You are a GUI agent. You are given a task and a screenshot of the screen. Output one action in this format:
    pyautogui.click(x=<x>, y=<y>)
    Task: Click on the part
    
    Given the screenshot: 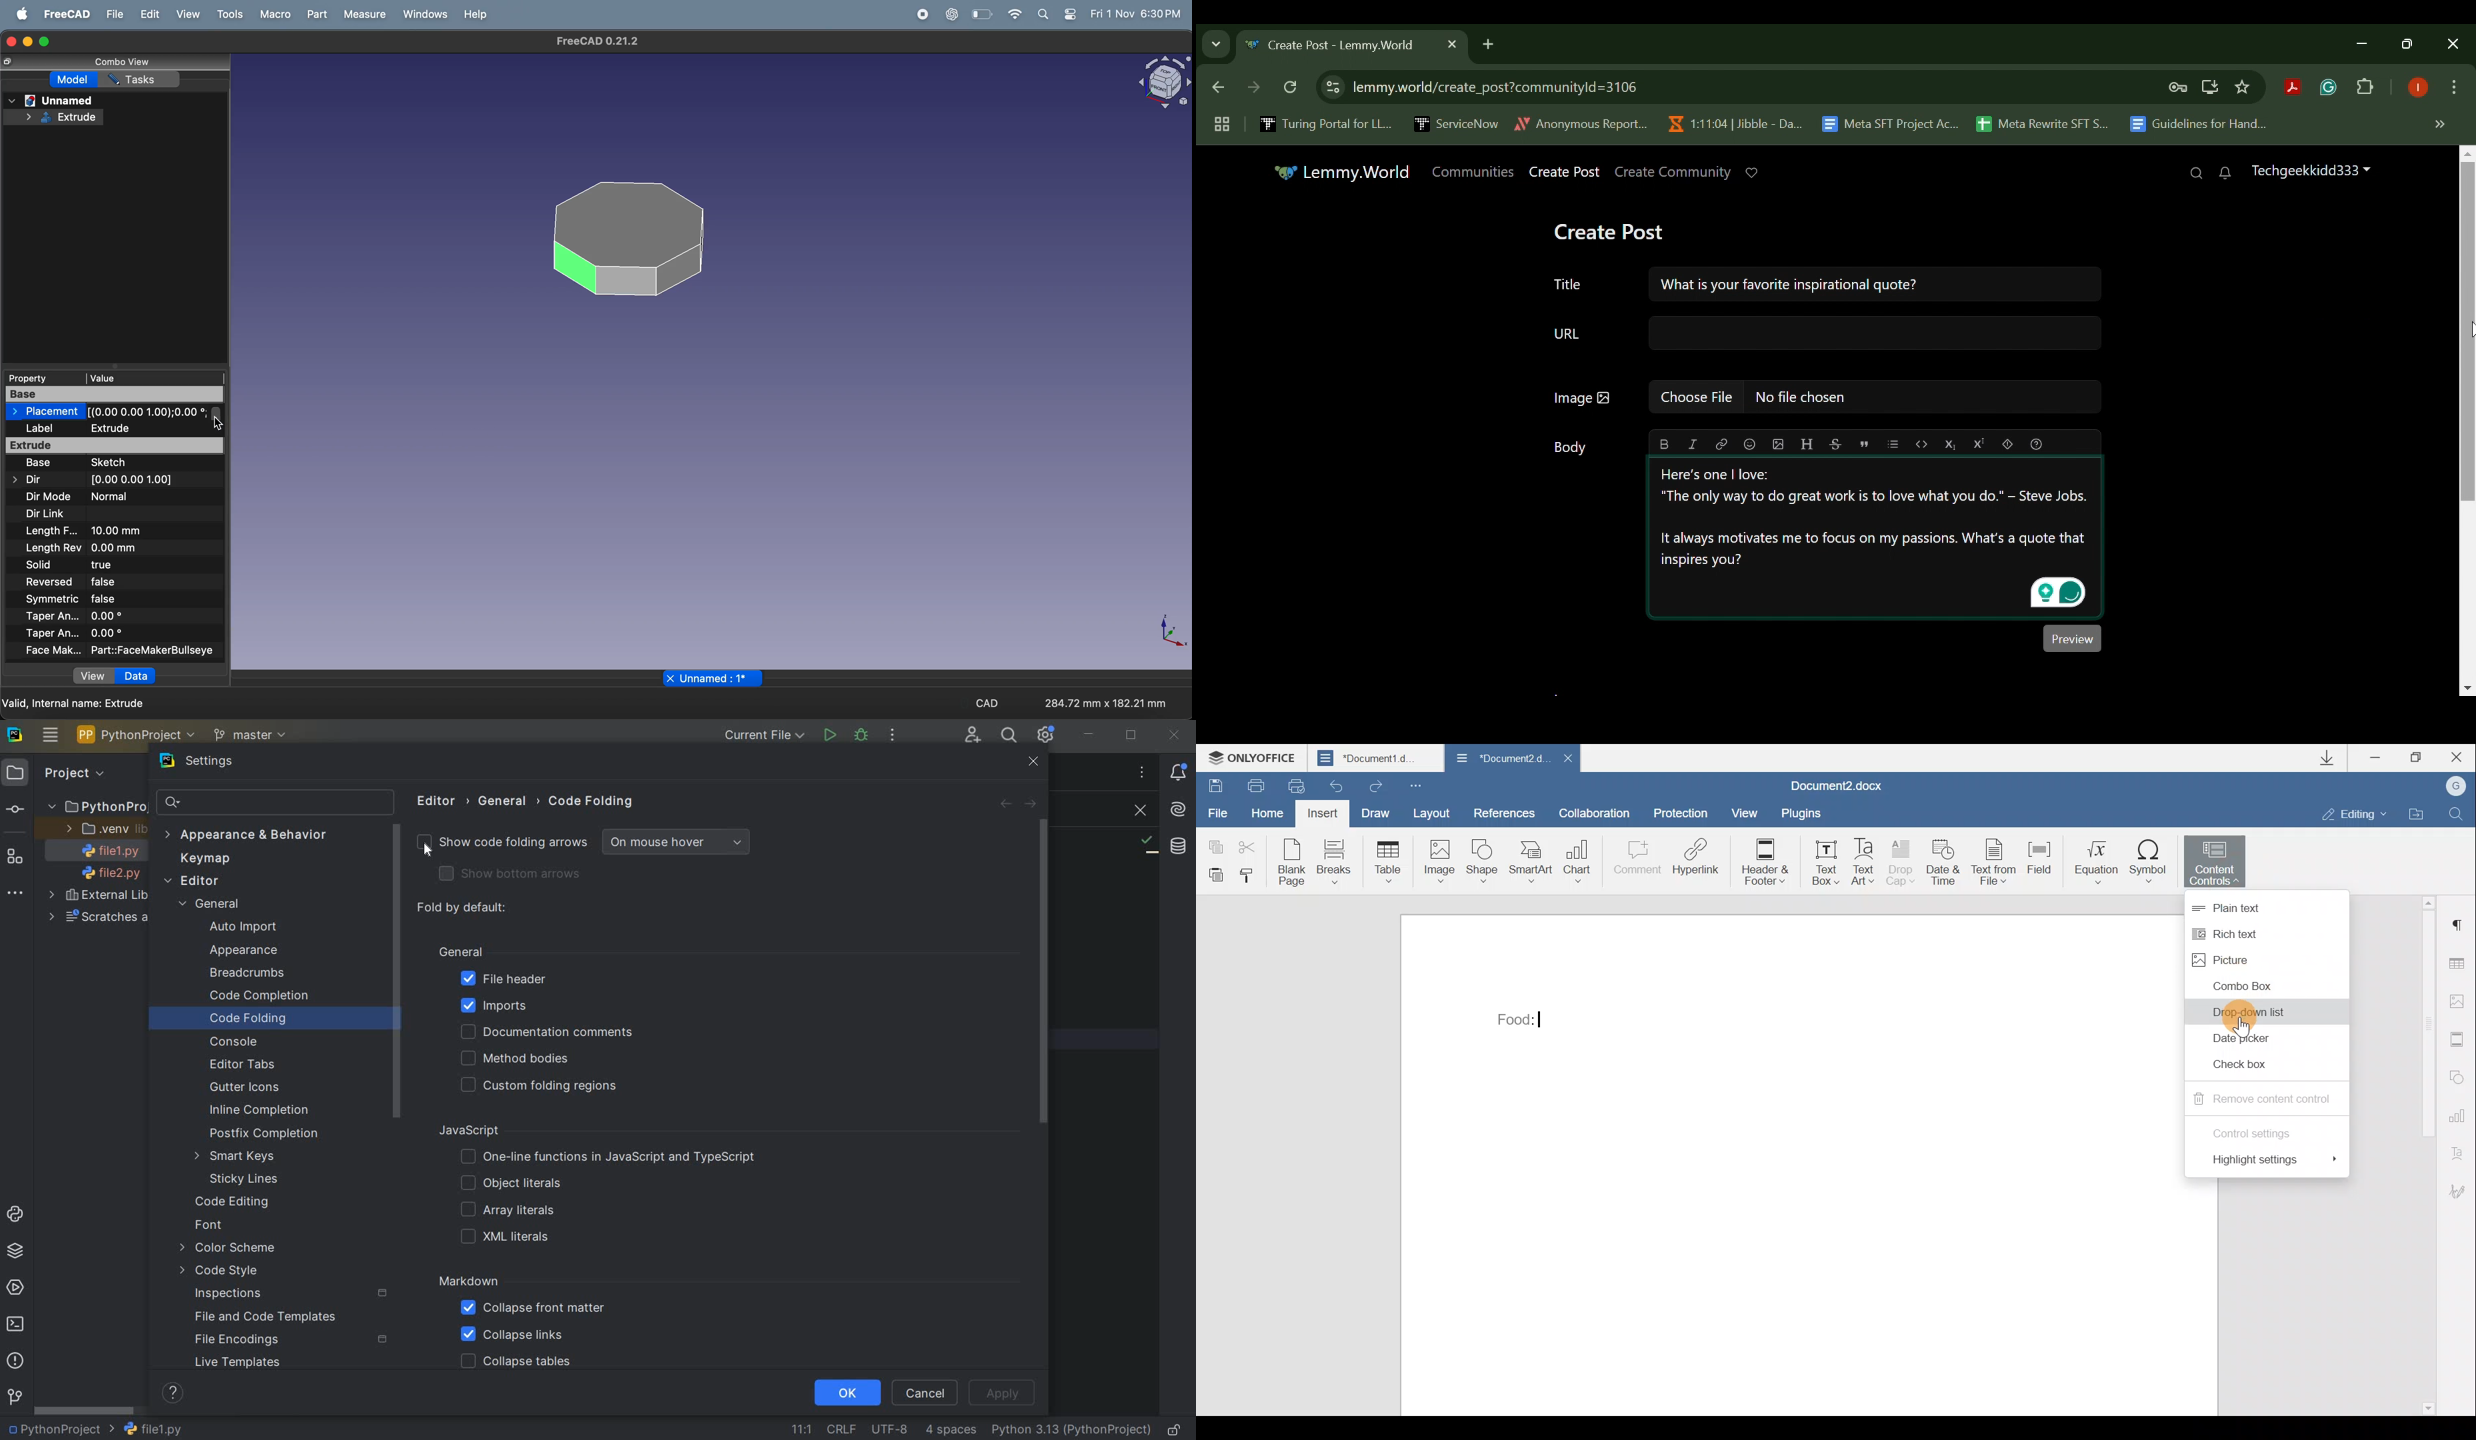 What is the action you would take?
    pyautogui.click(x=317, y=14)
    